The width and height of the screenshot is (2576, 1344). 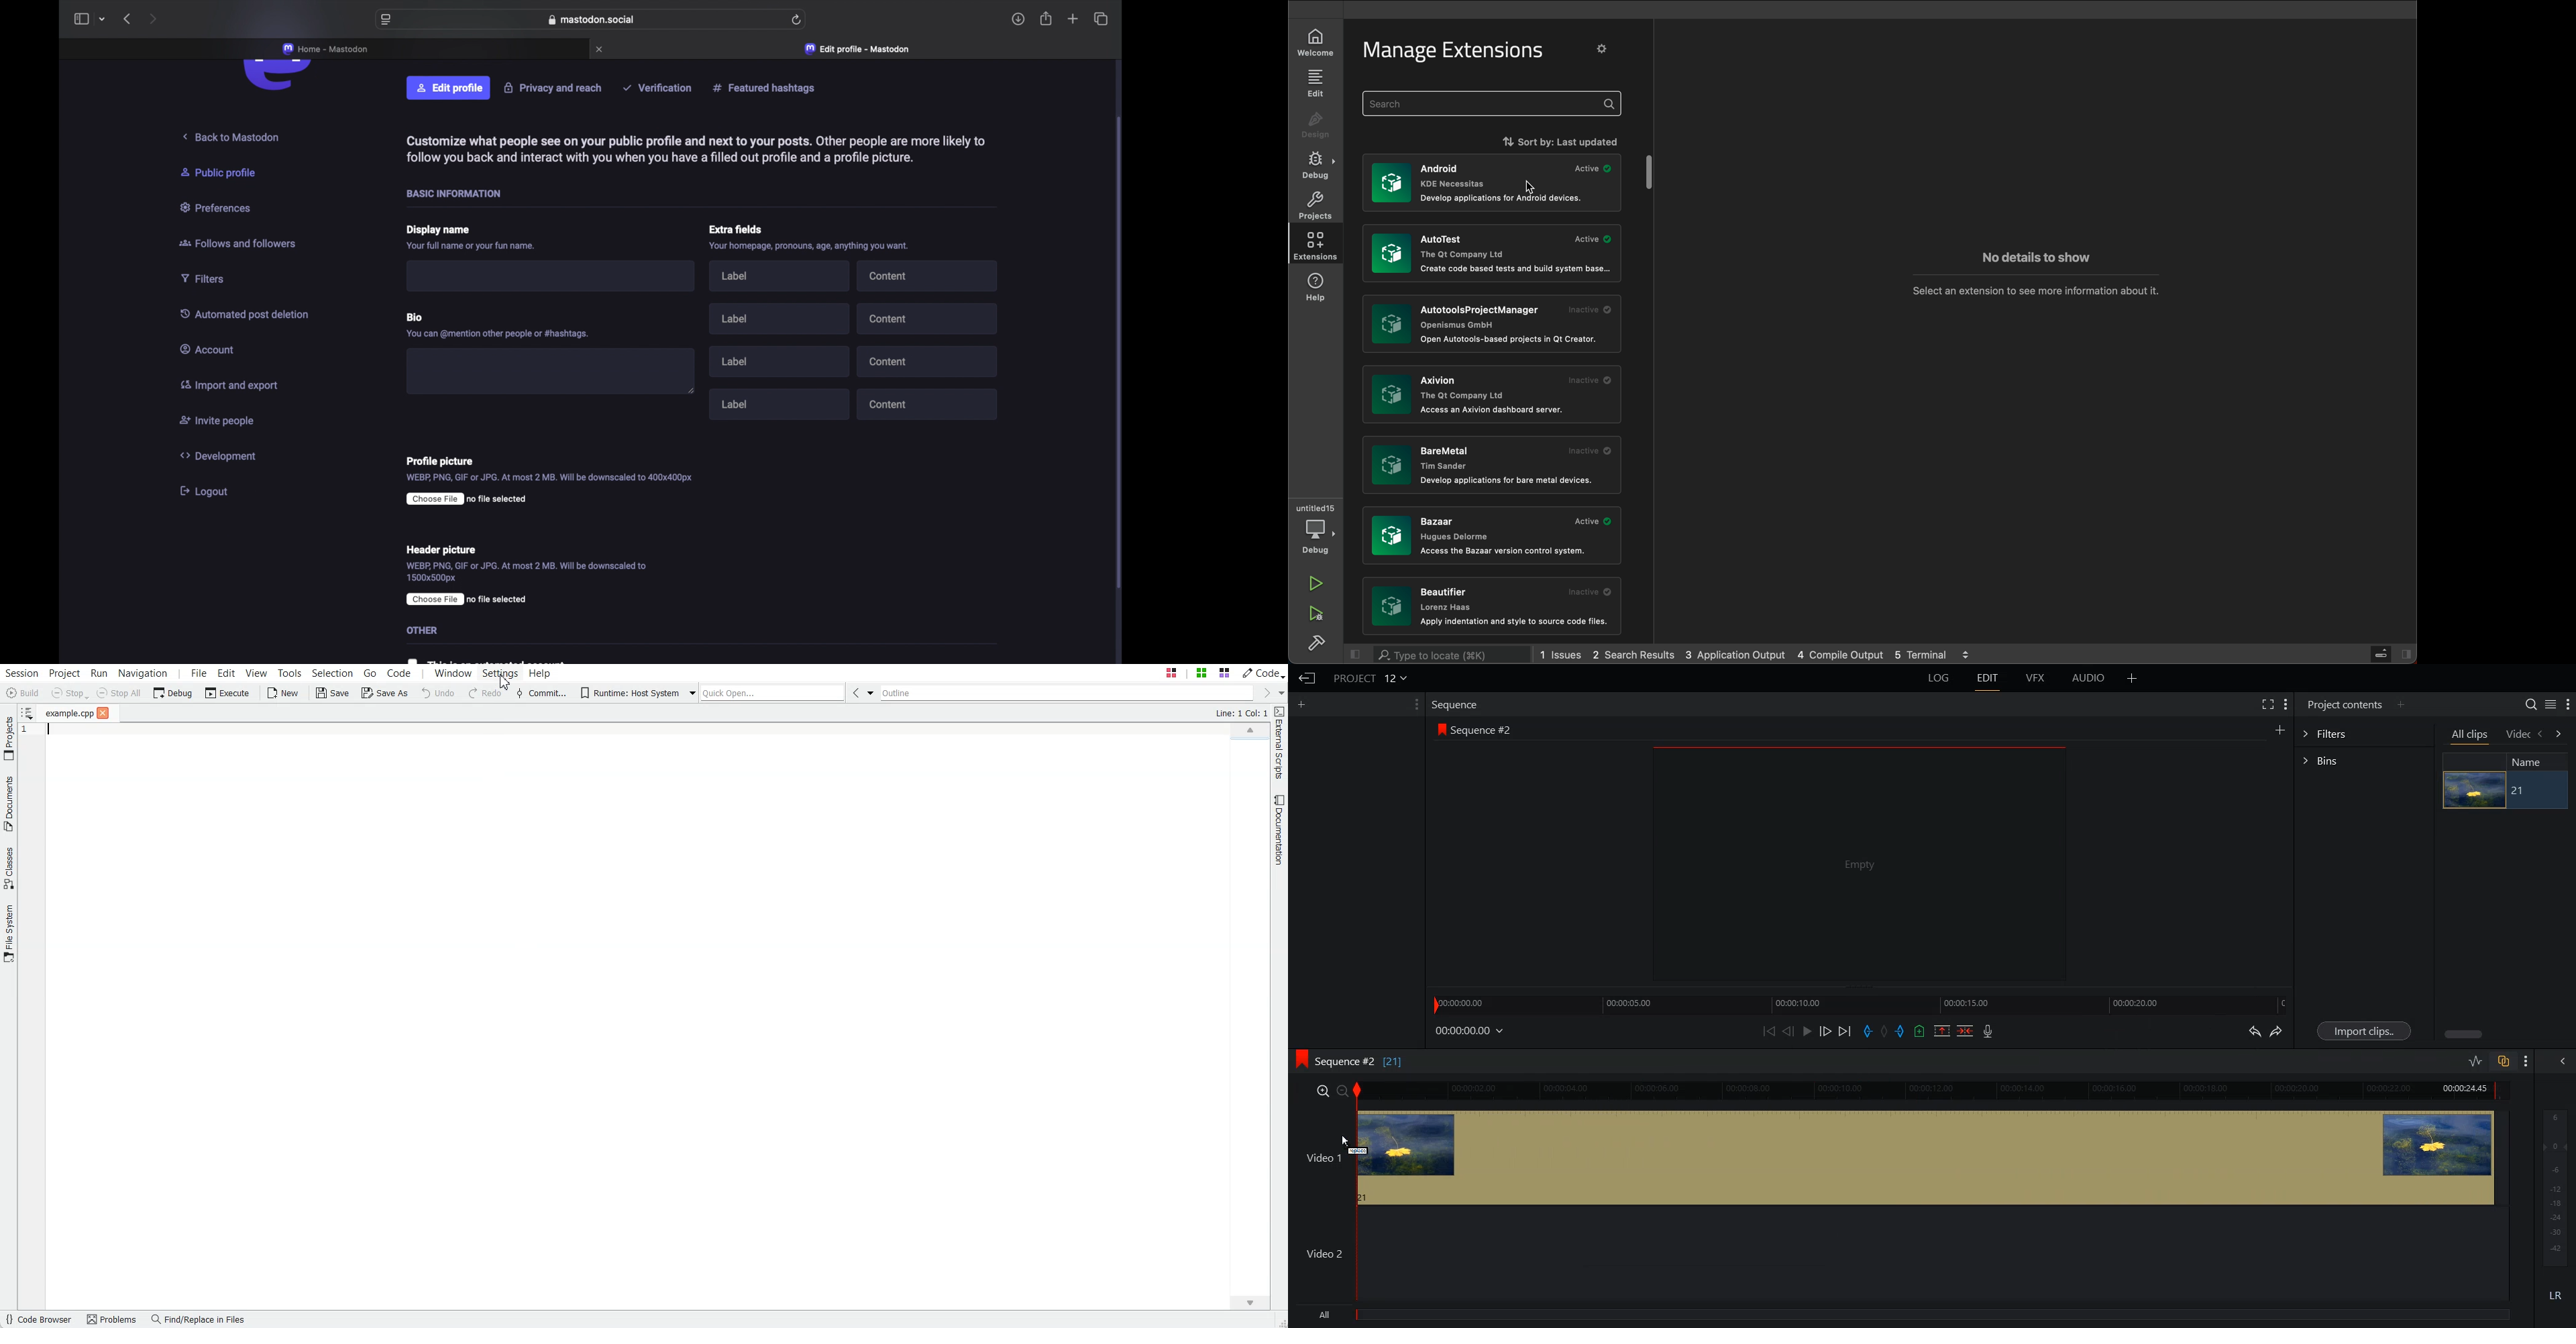 What do you see at coordinates (767, 88) in the screenshot?
I see `featured hashtag` at bounding box center [767, 88].